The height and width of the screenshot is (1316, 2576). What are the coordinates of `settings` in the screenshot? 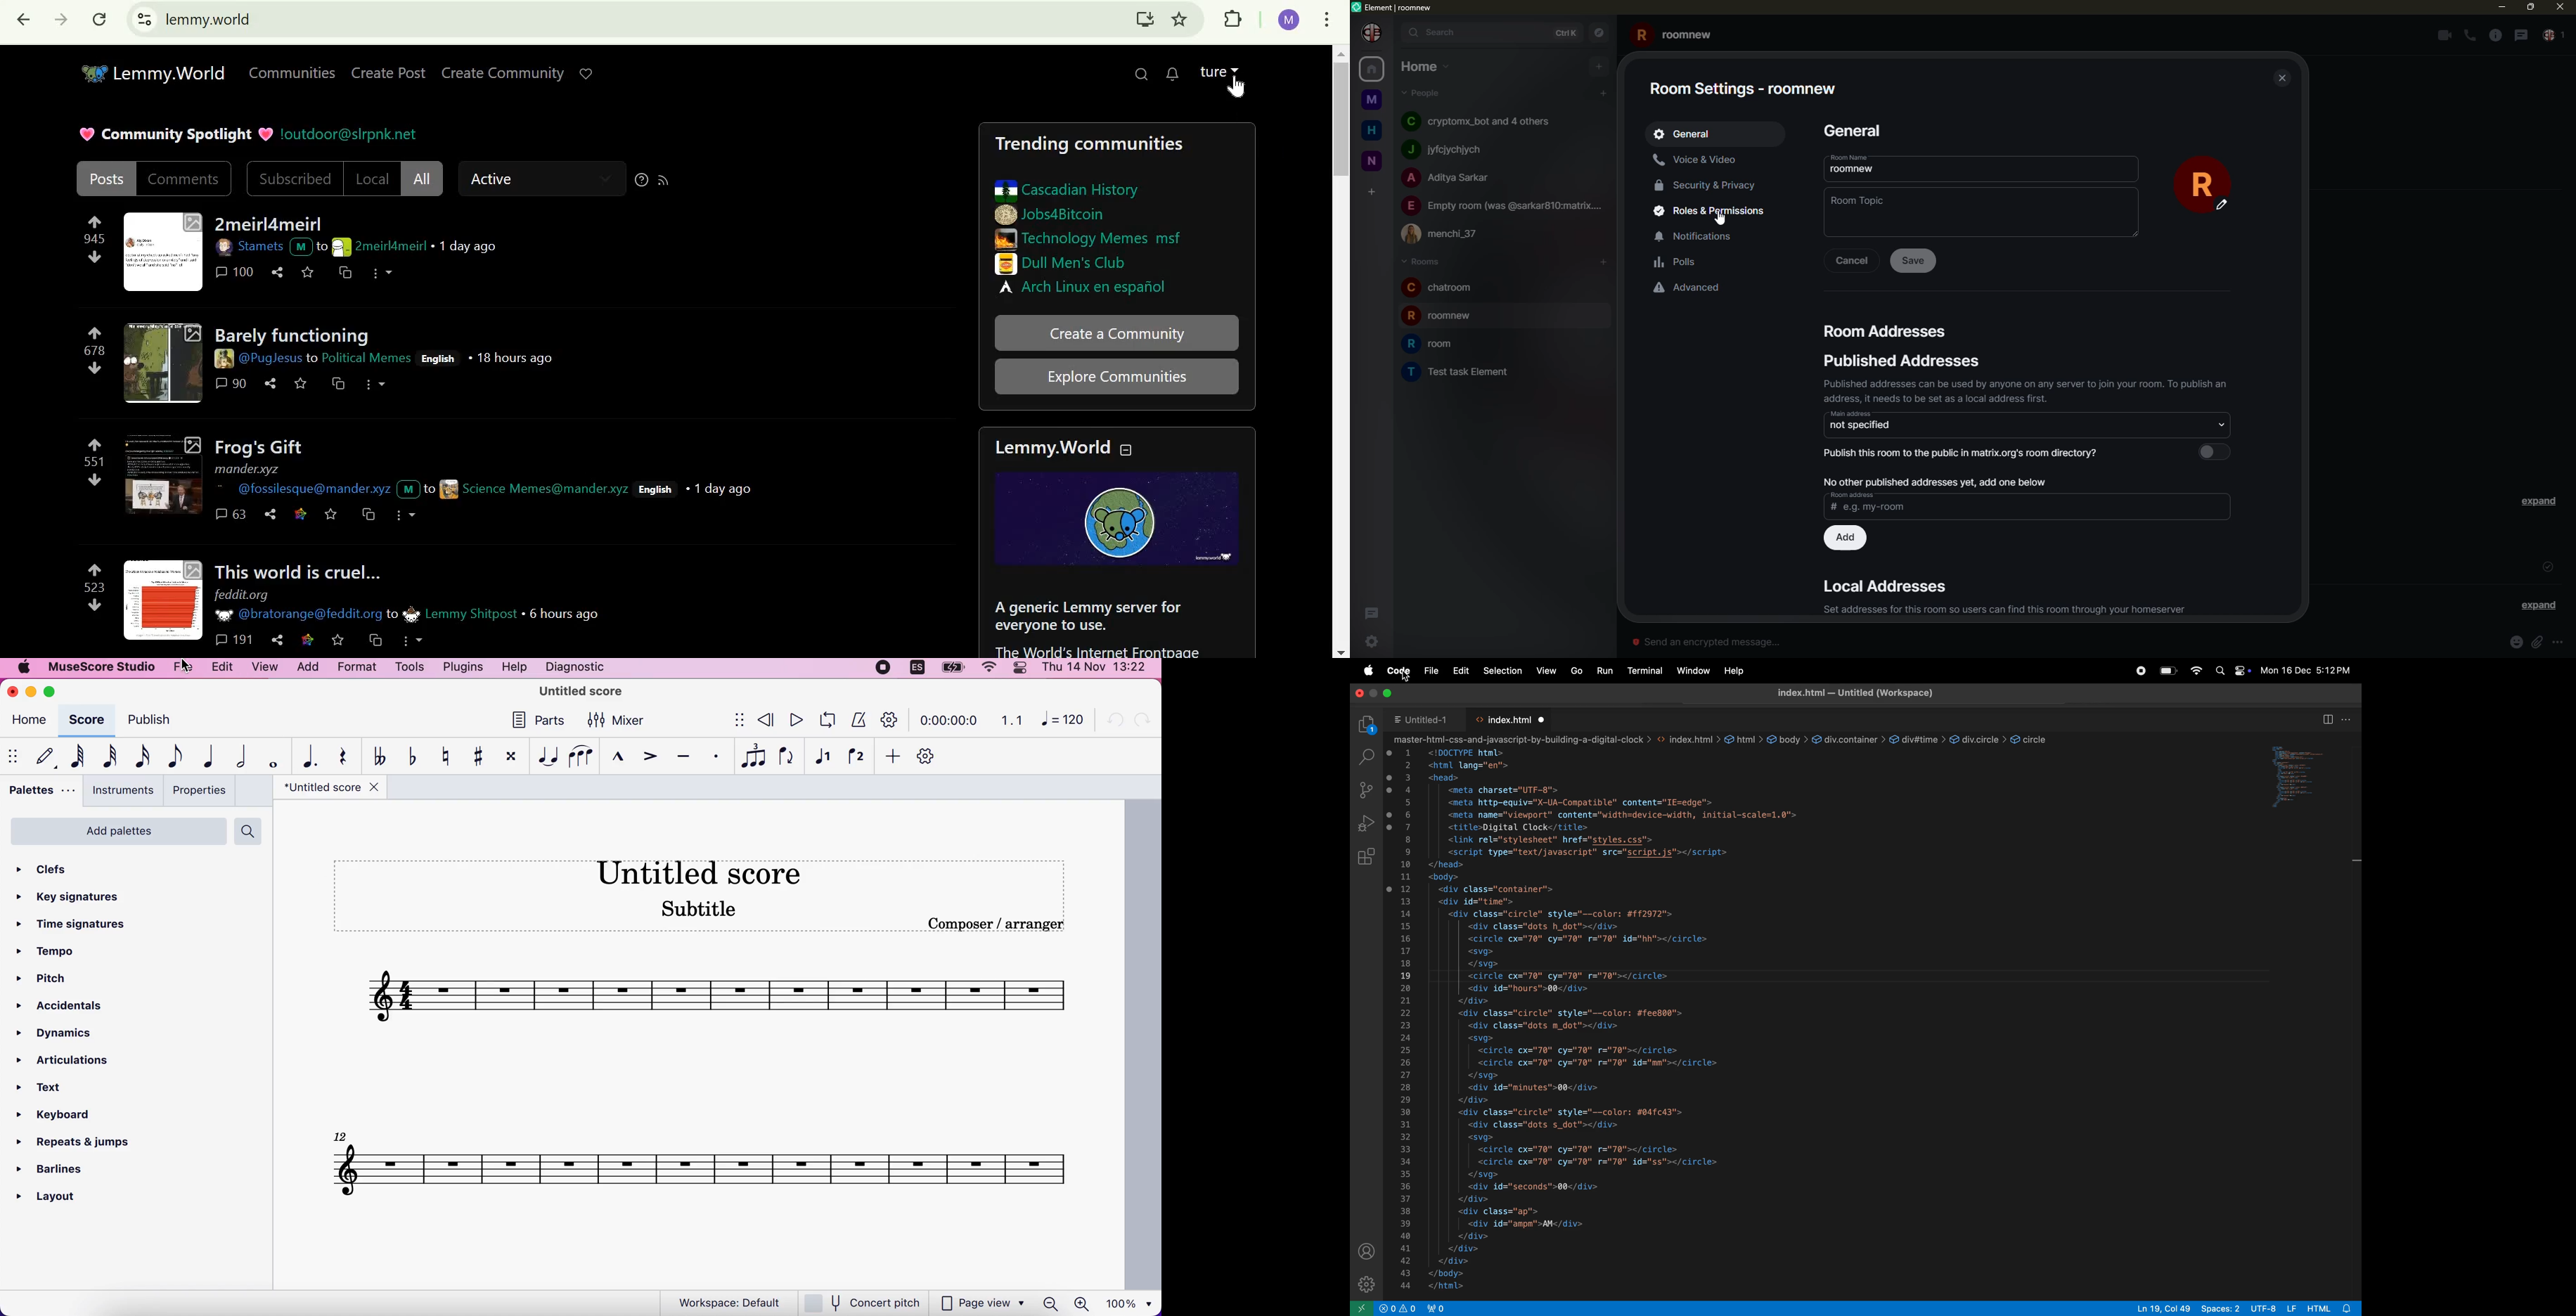 It's located at (1371, 641).